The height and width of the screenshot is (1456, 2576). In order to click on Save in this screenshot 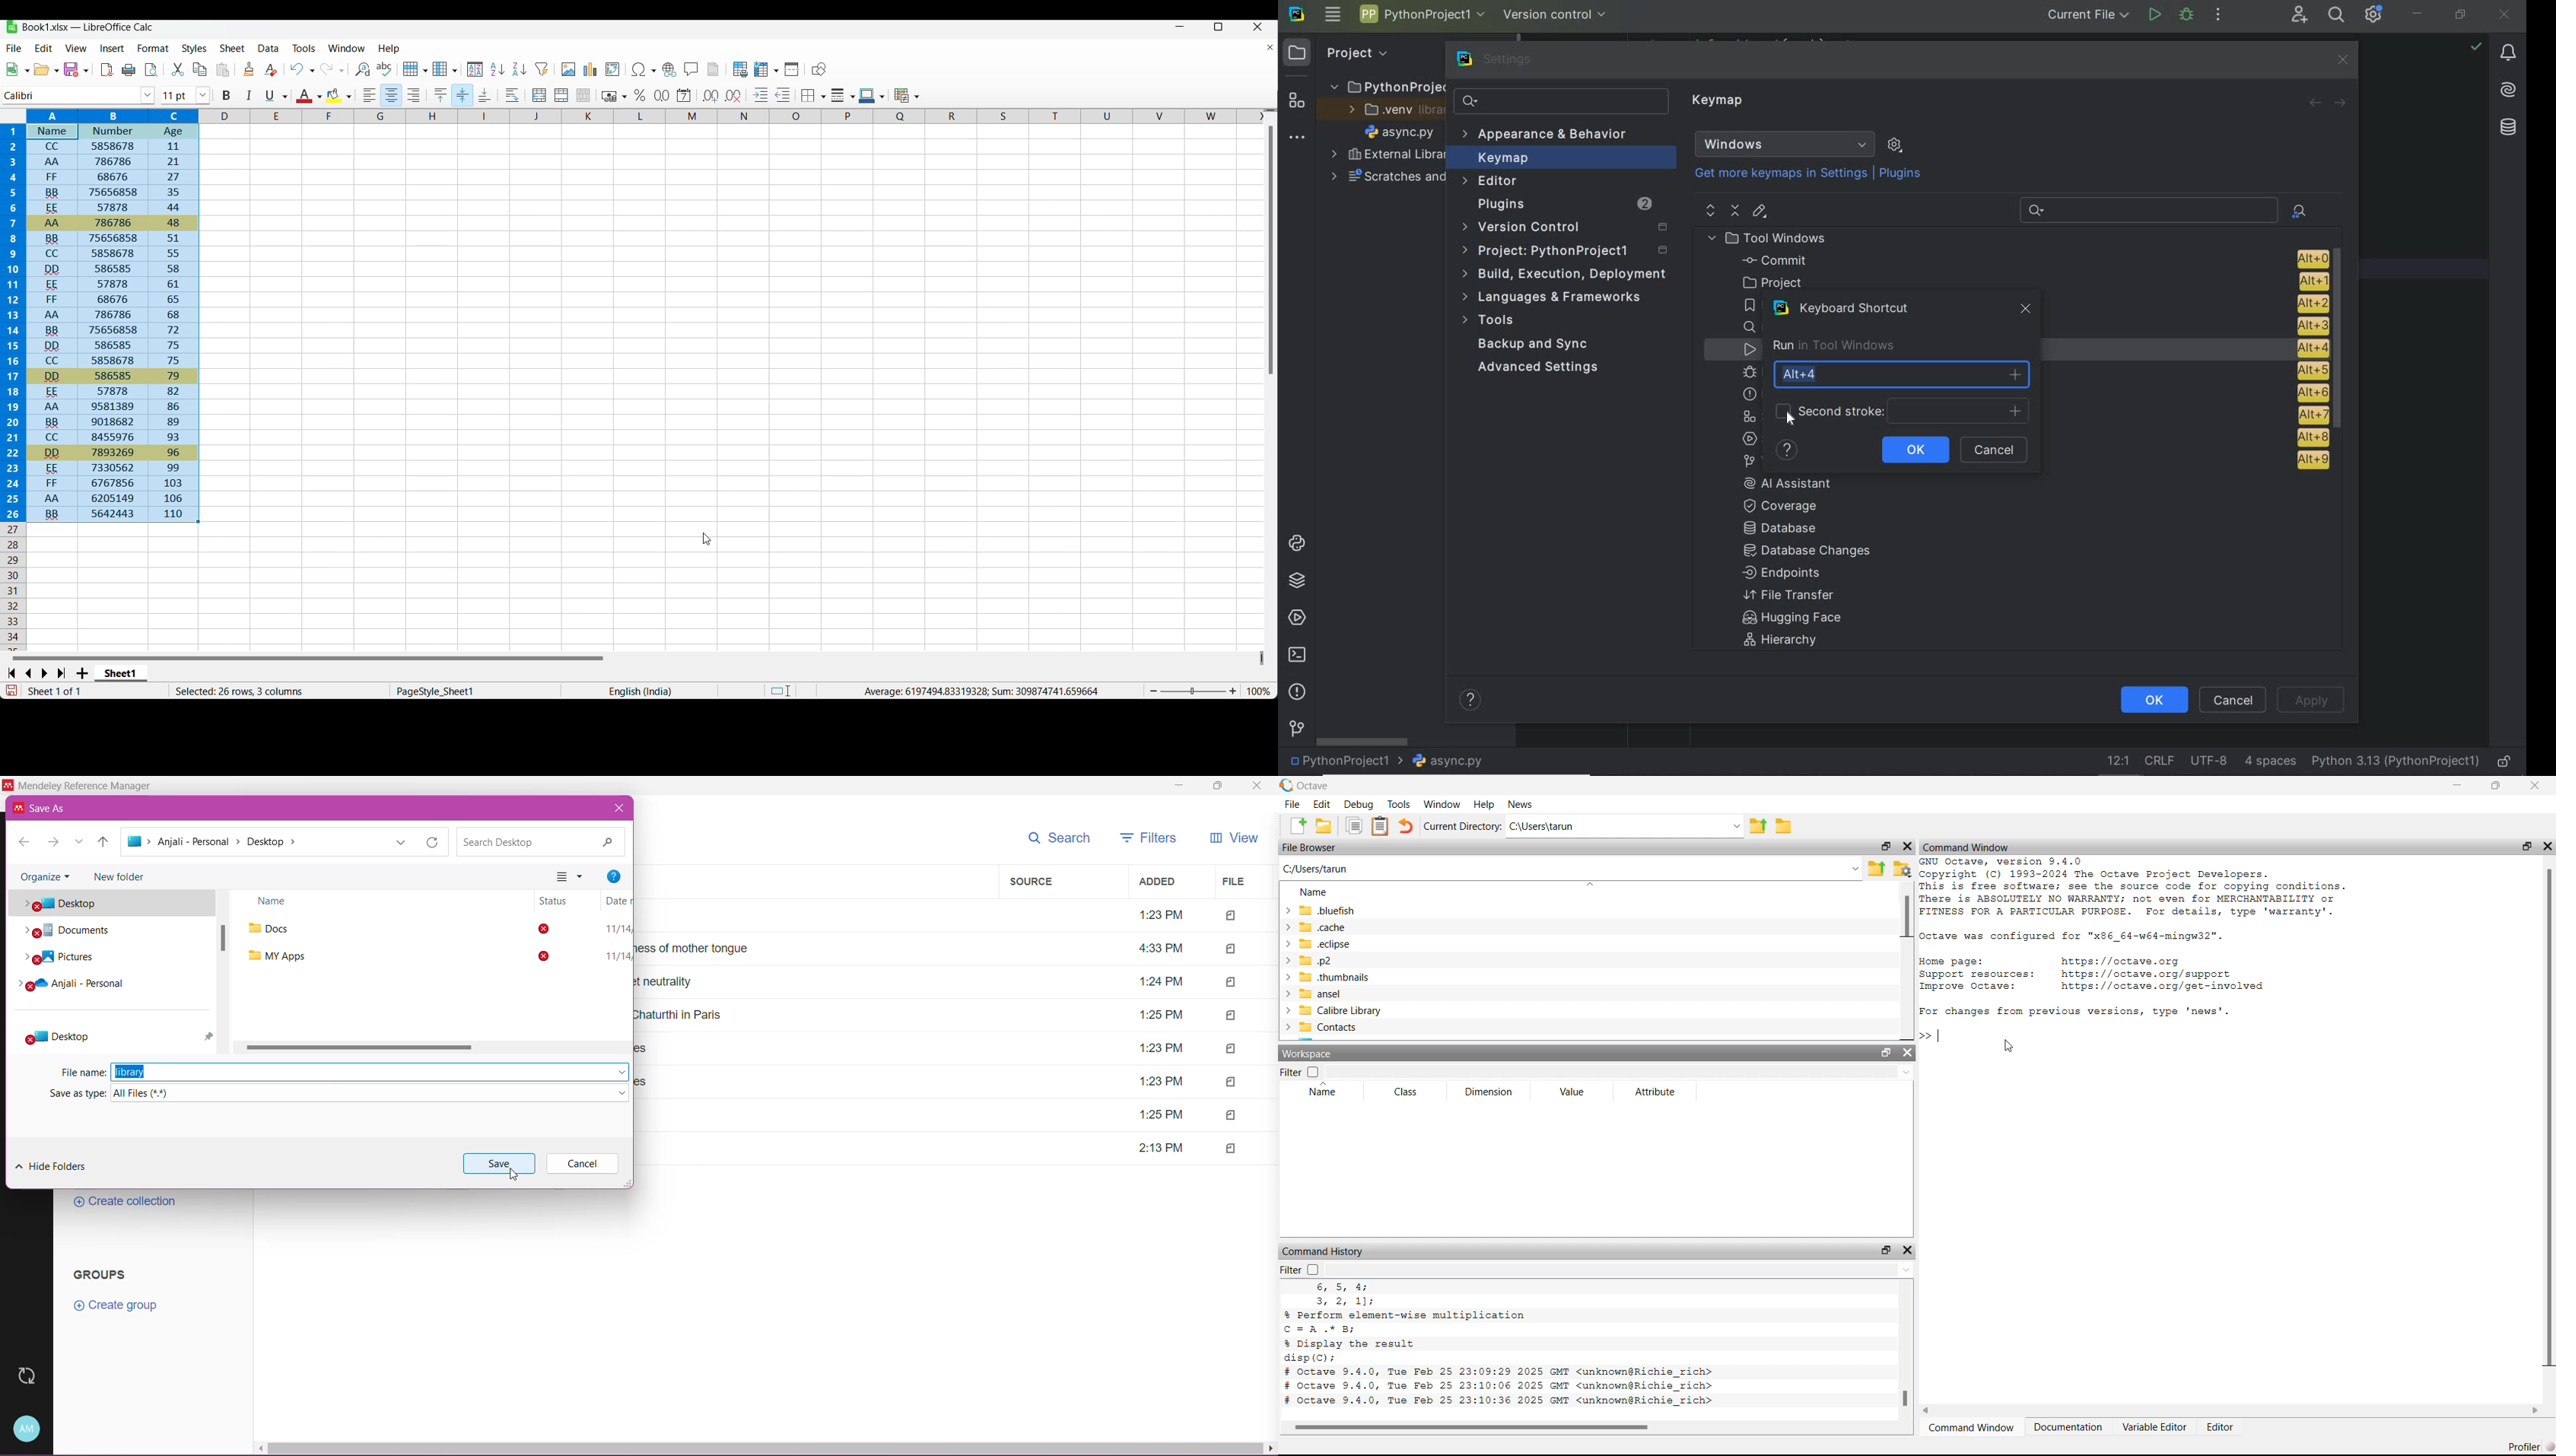, I will do `click(499, 1163)`.